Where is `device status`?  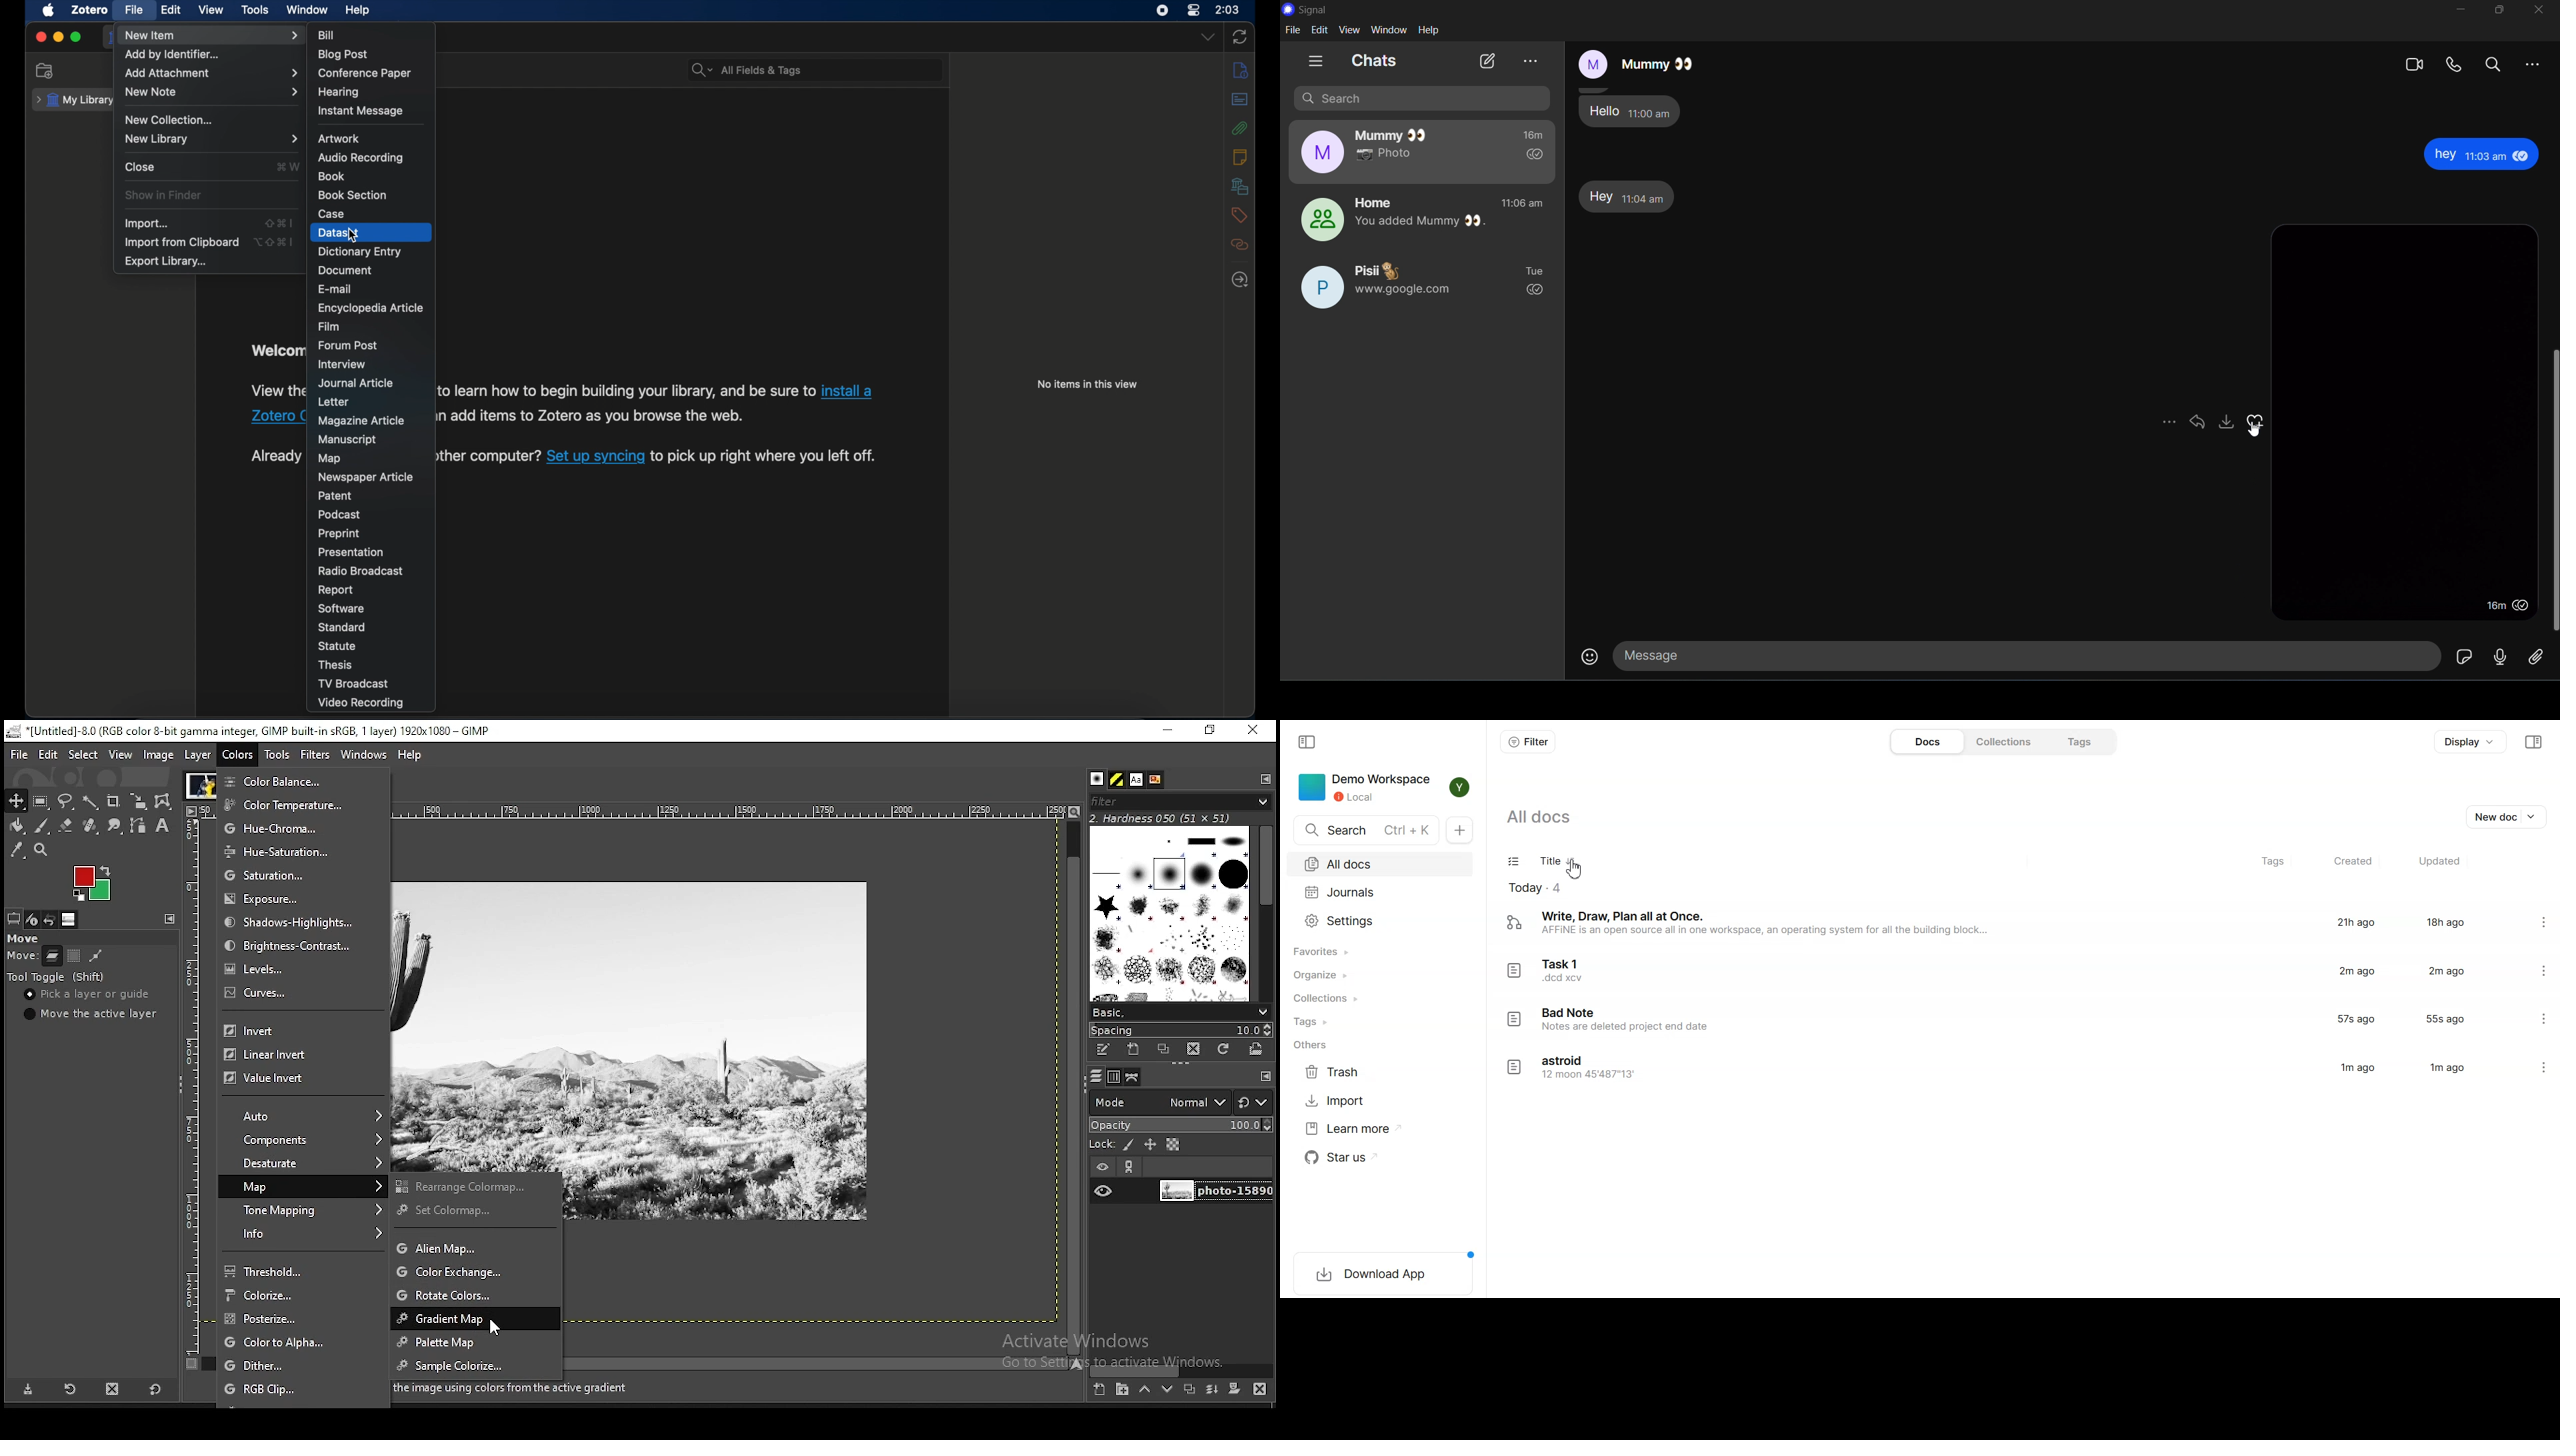
device status is located at coordinates (34, 919).